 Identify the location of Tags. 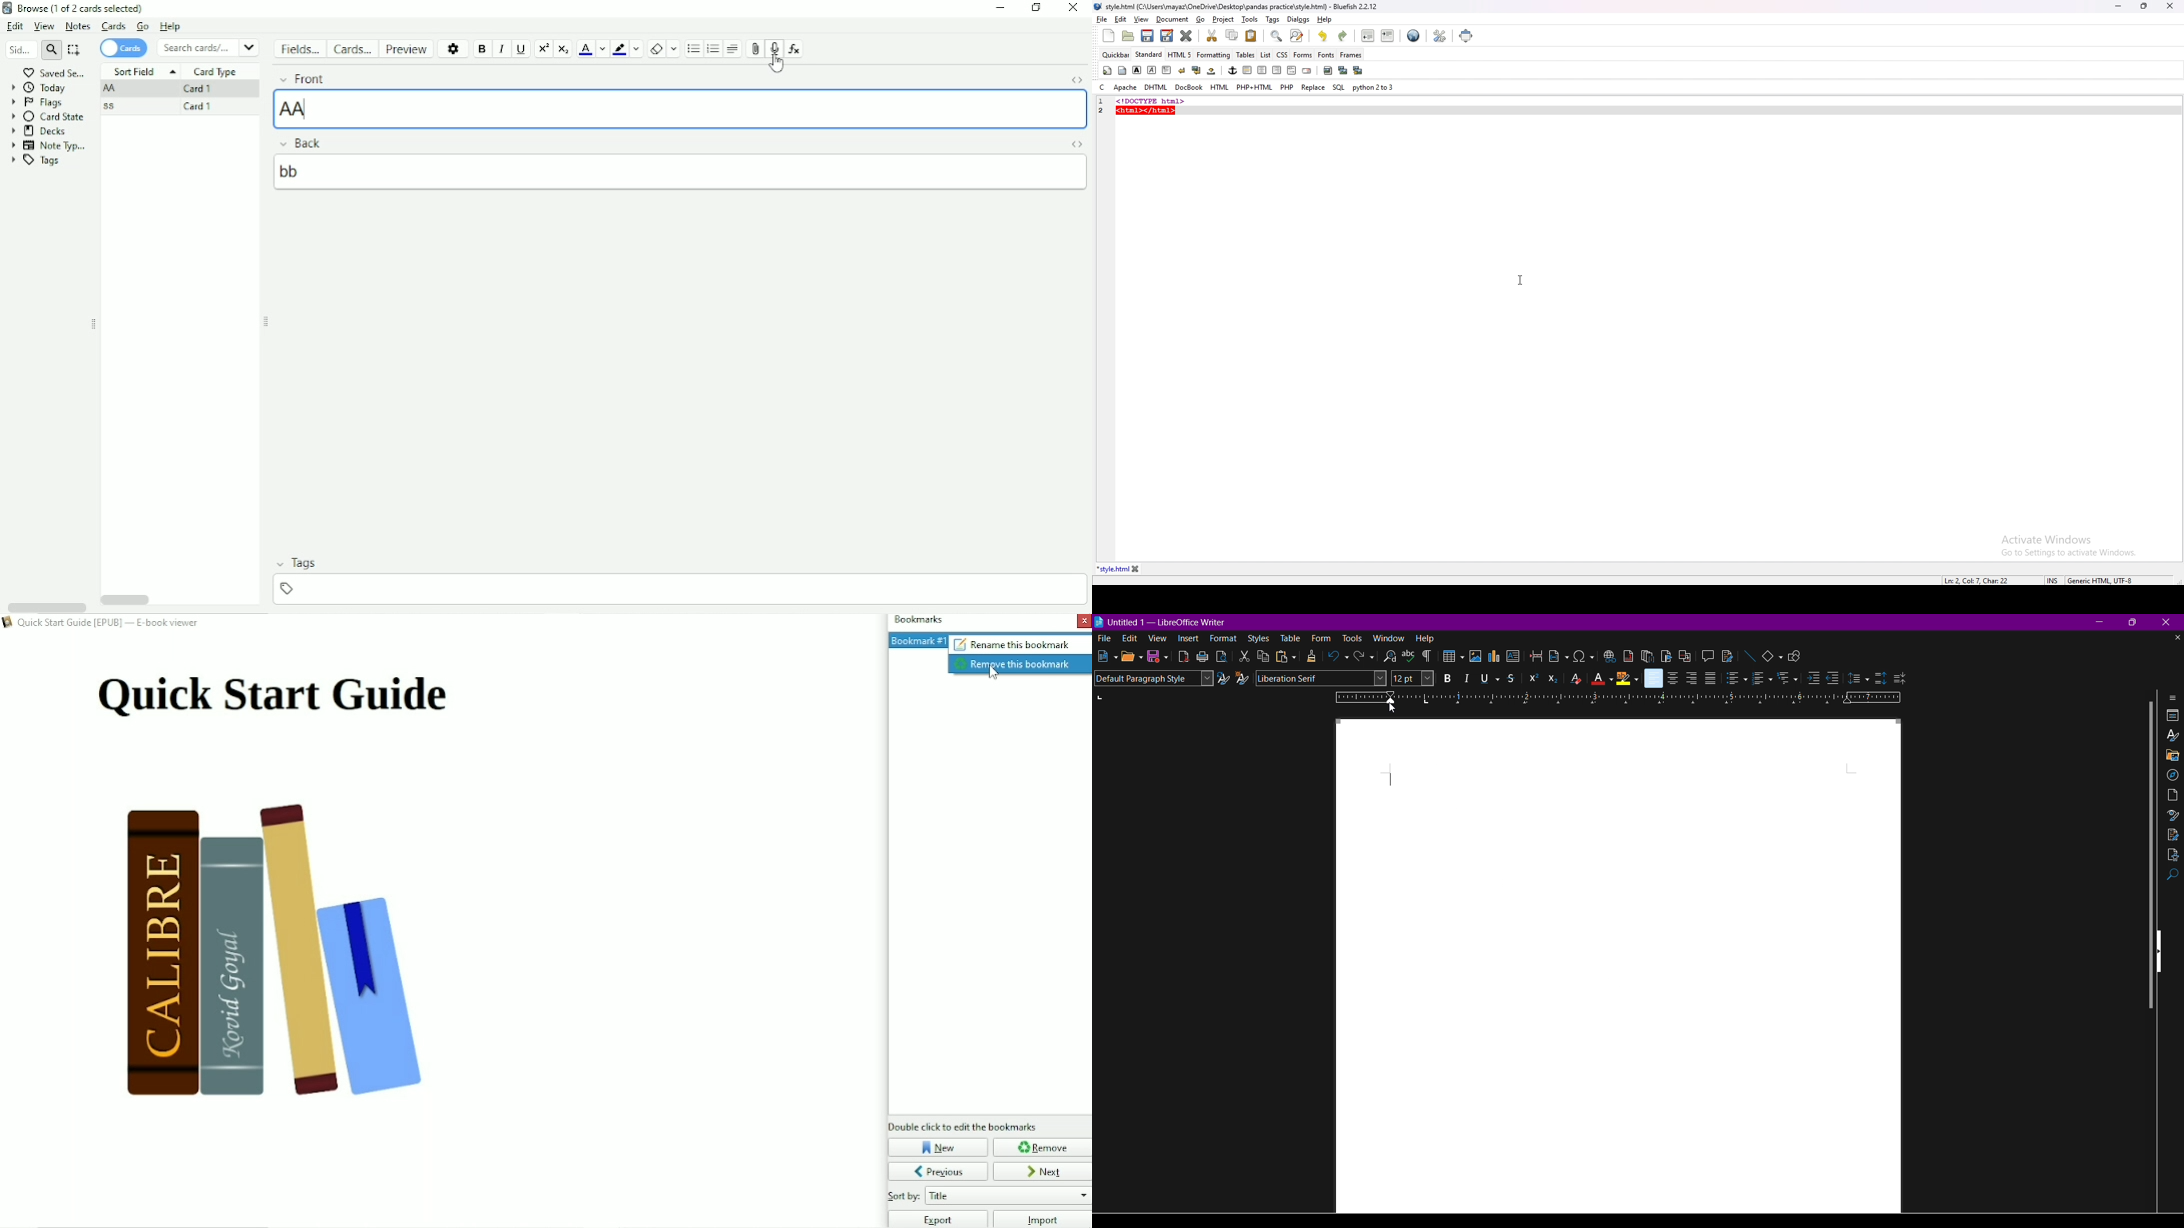
(41, 161).